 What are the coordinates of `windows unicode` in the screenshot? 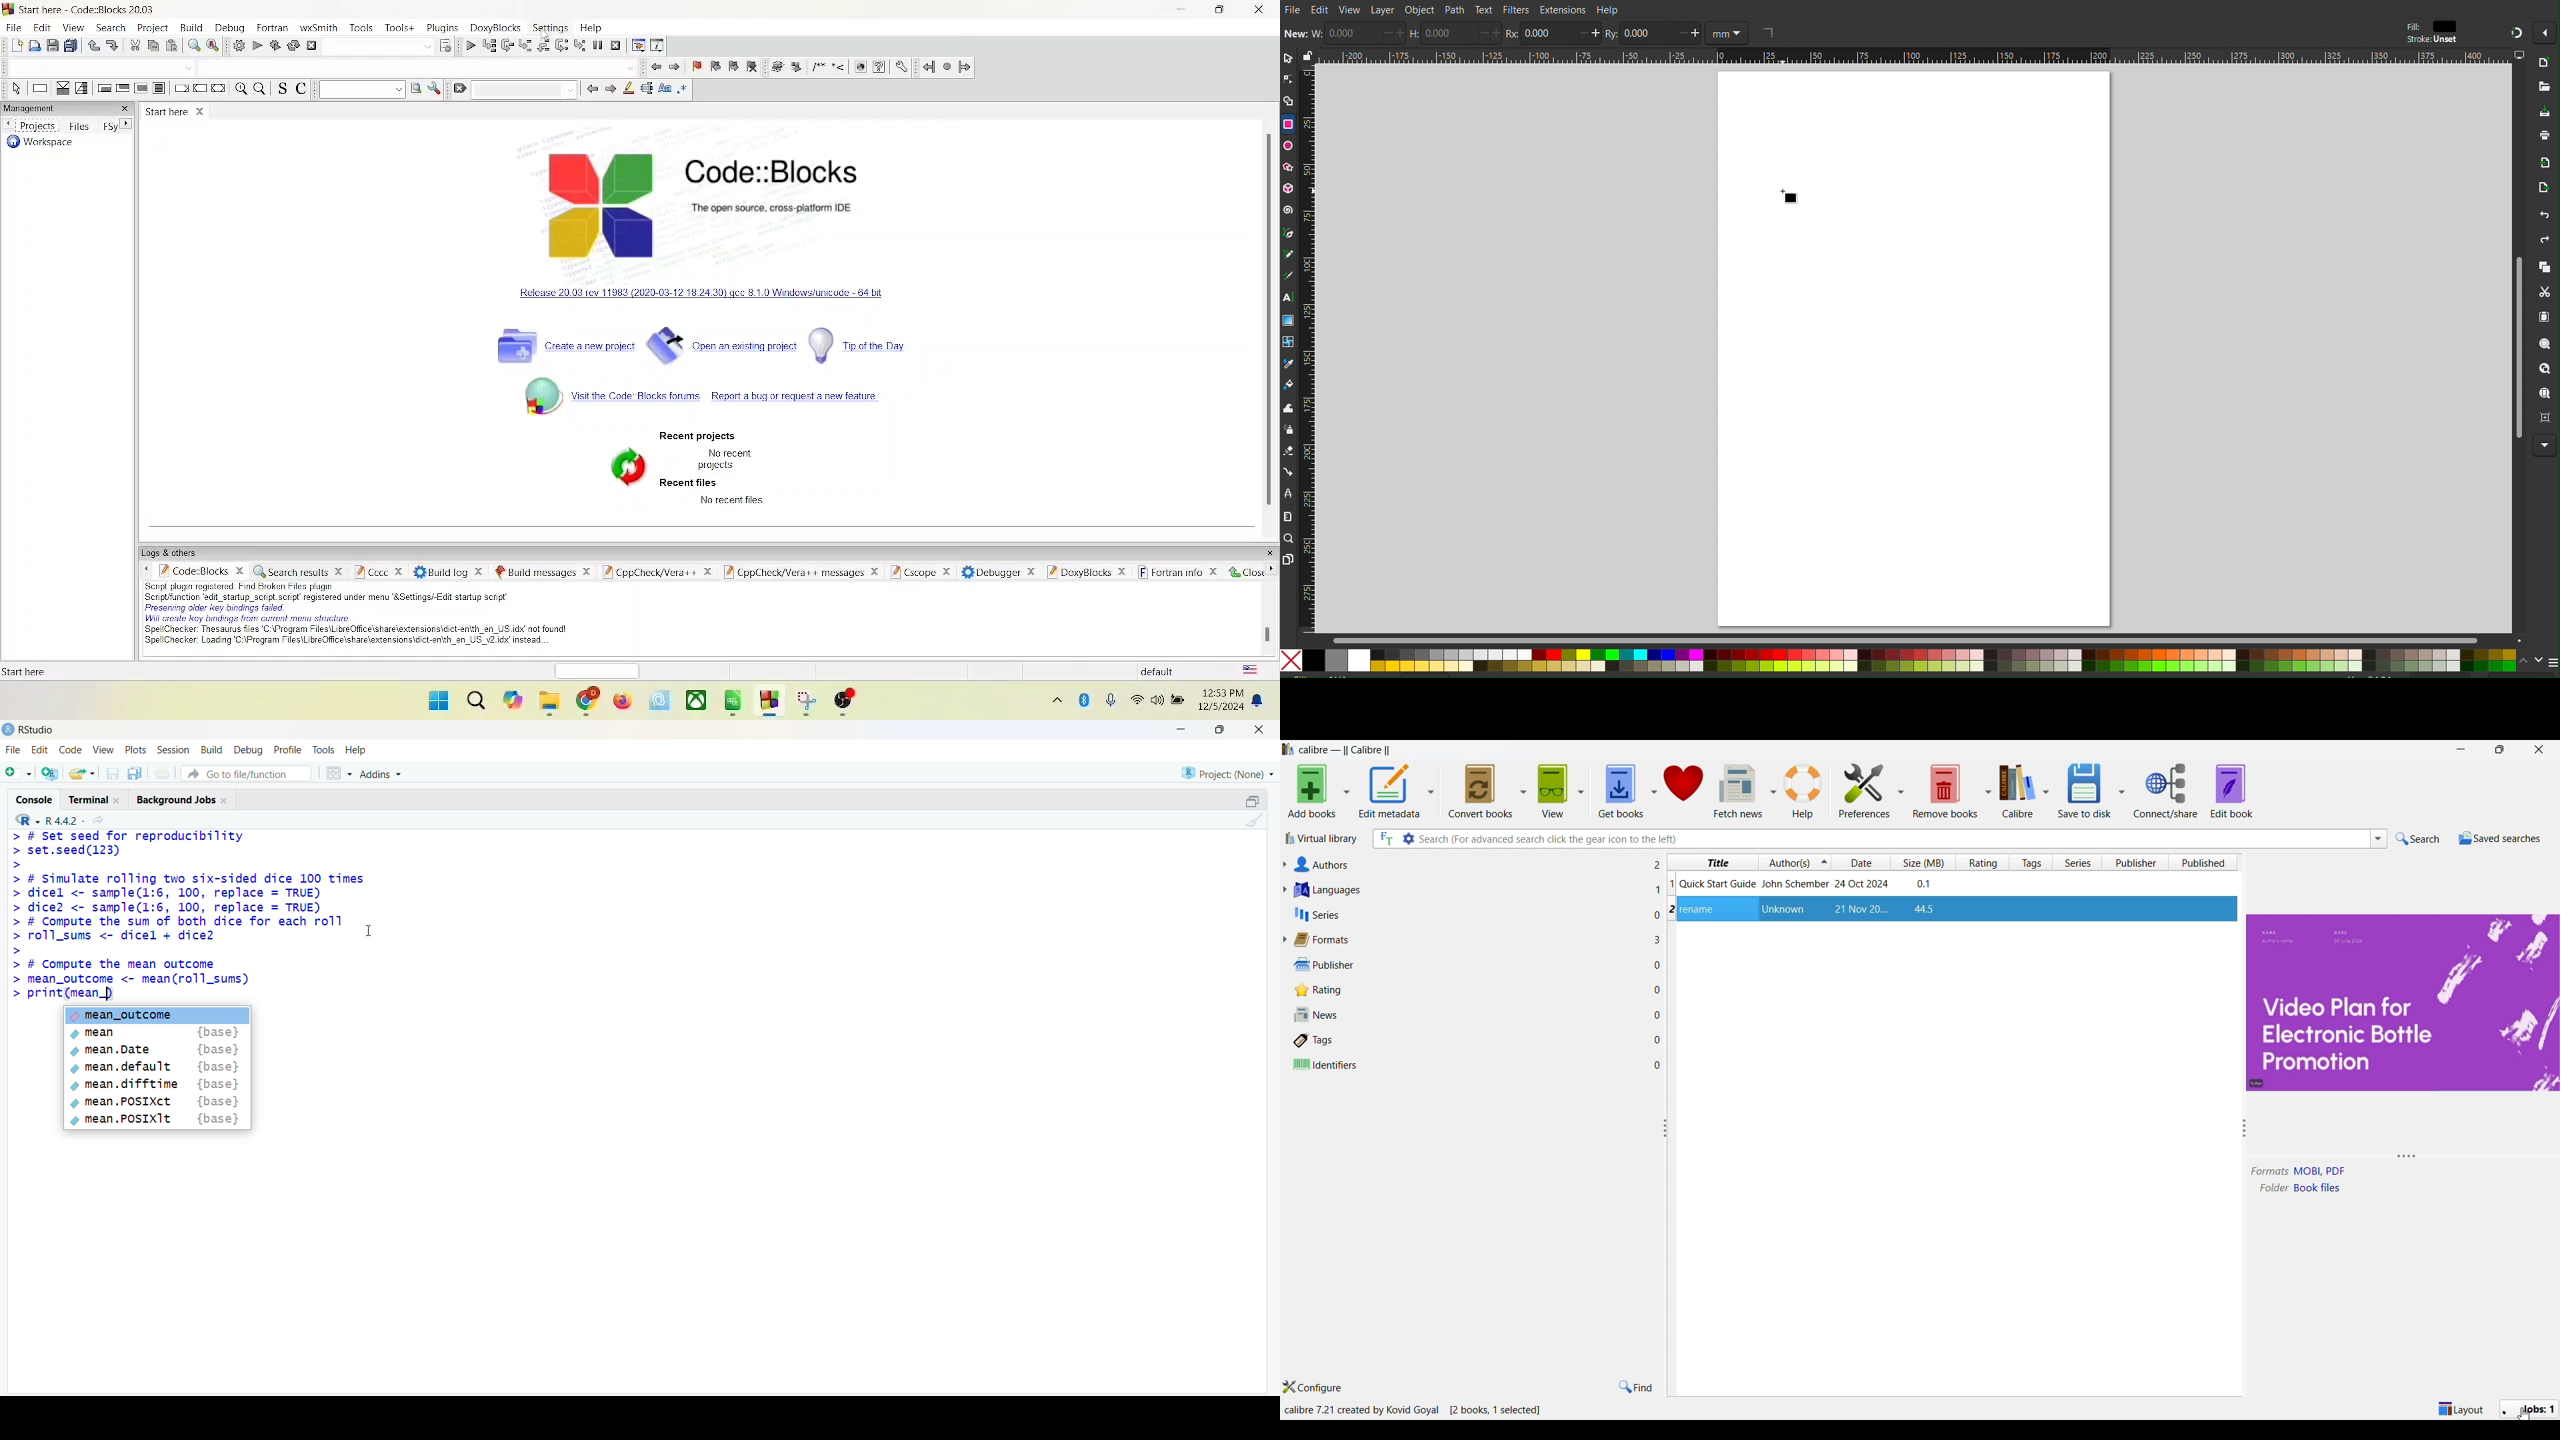 It's located at (722, 297).